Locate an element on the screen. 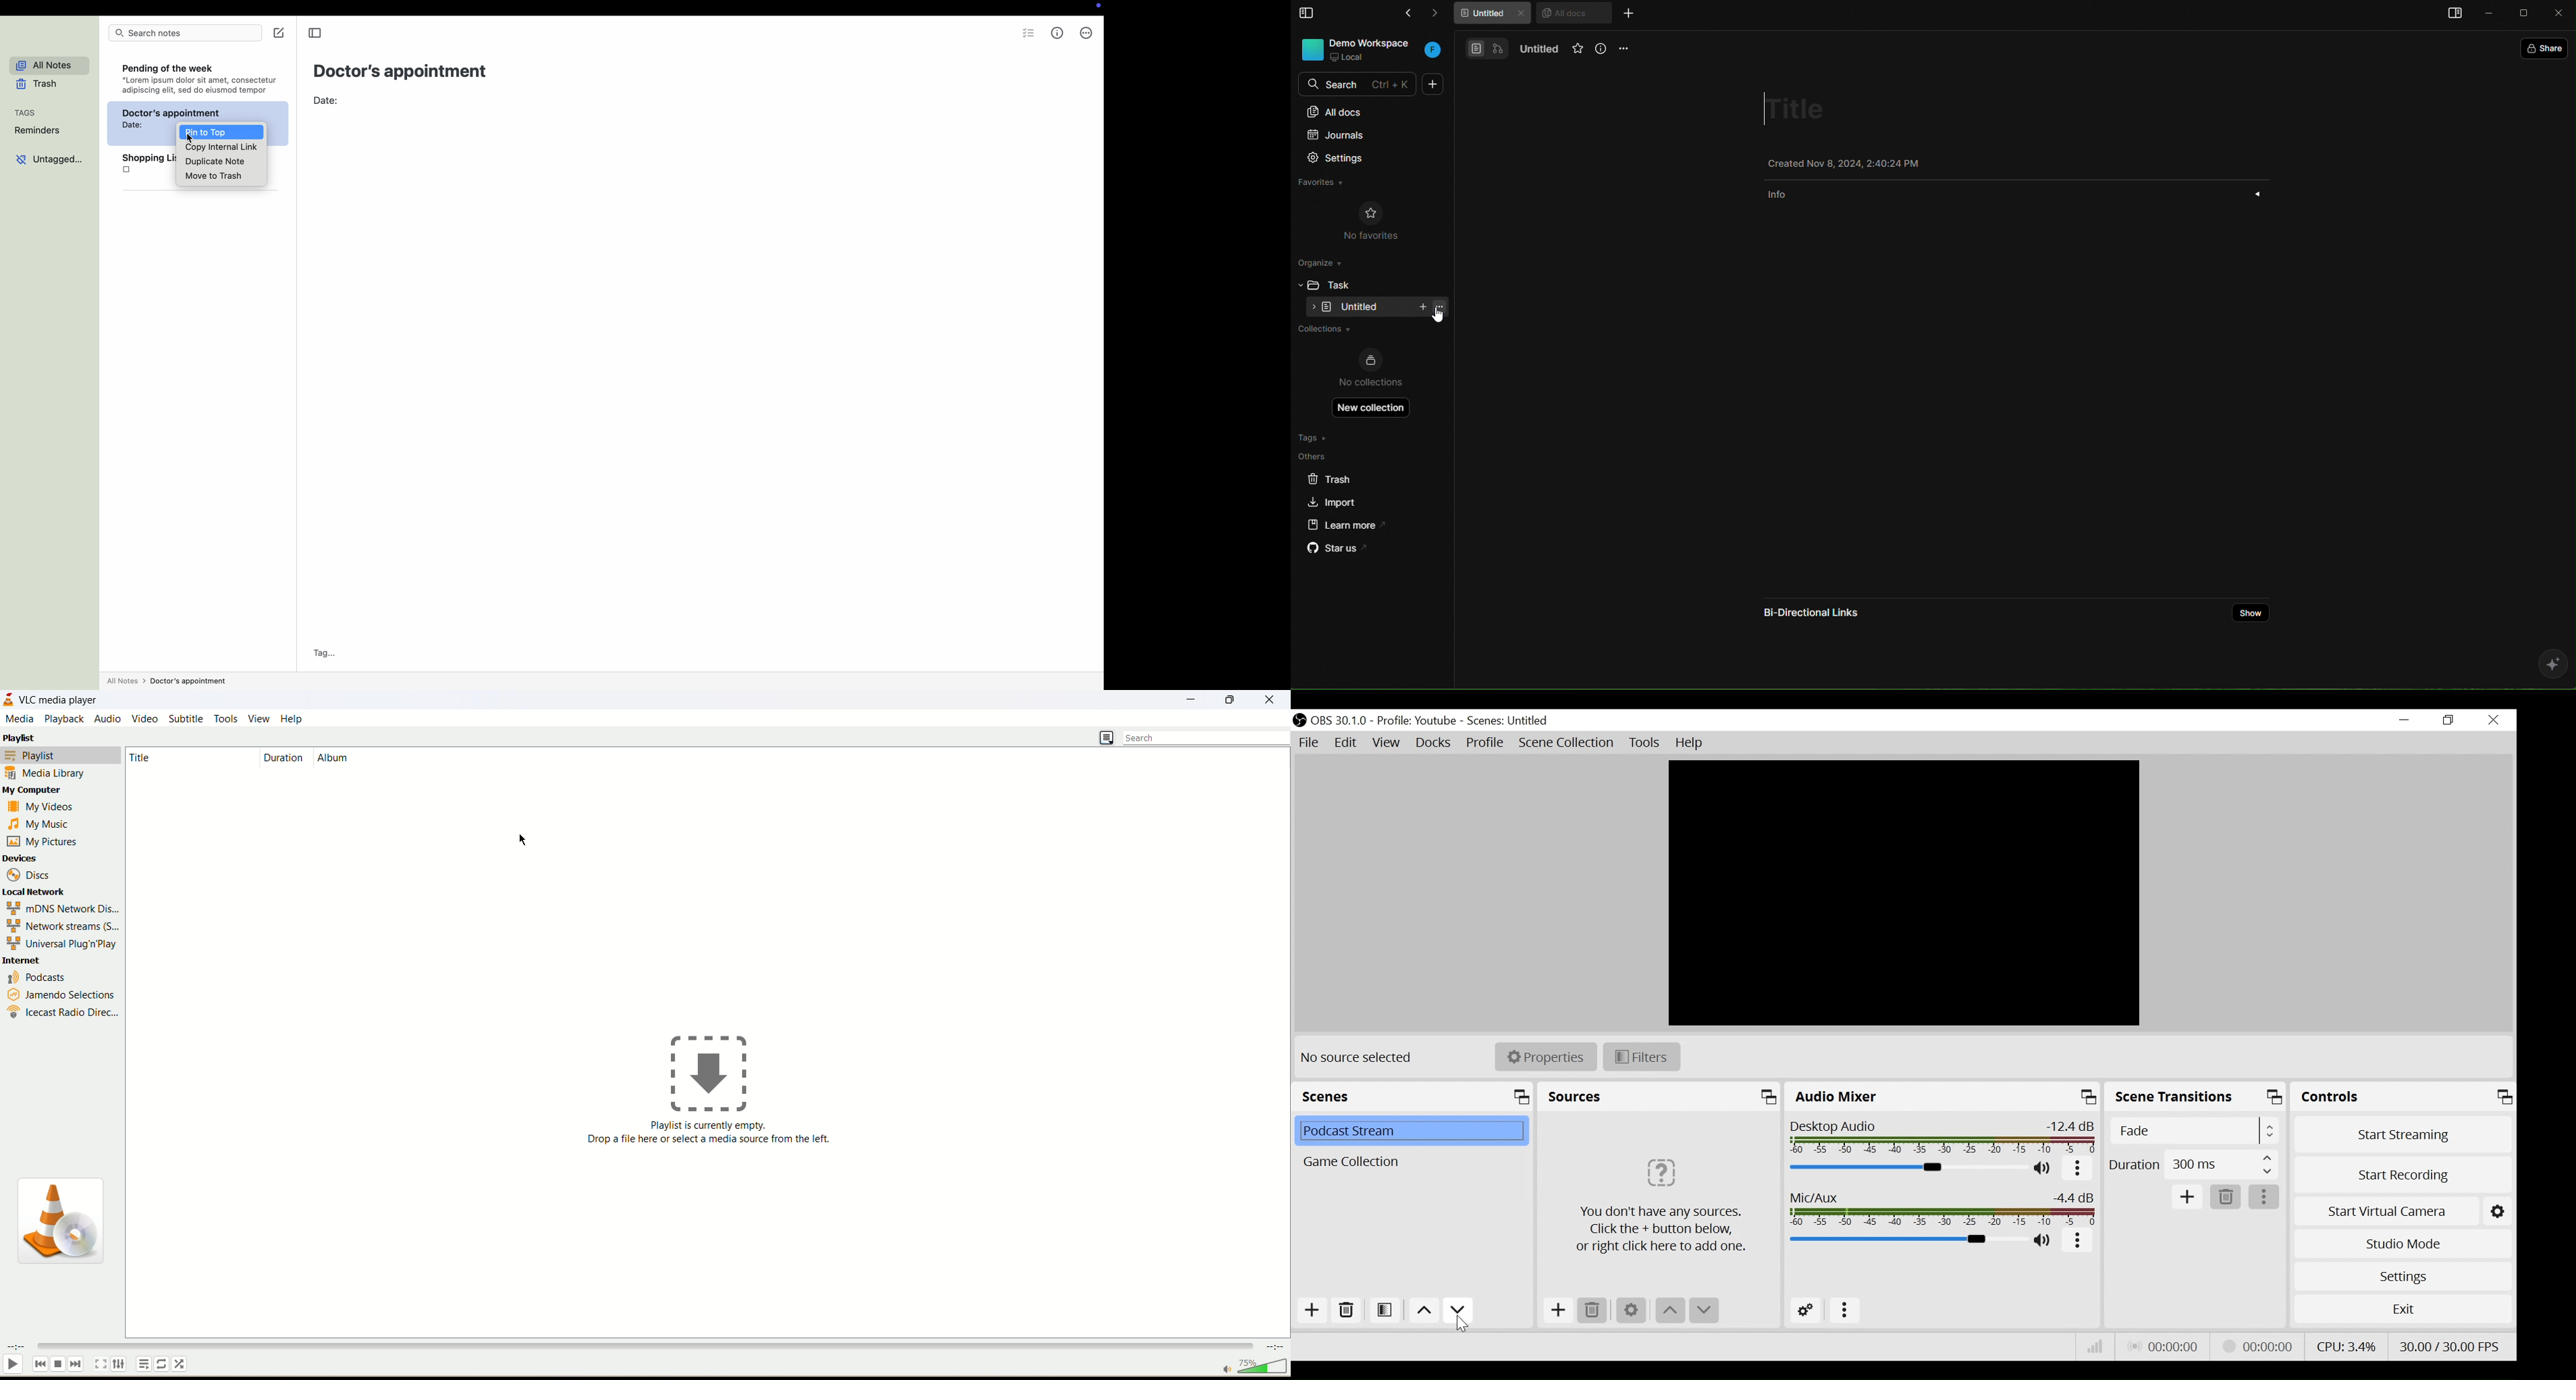 The height and width of the screenshot is (1400, 2576). move up is located at coordinates (1669, 1311).